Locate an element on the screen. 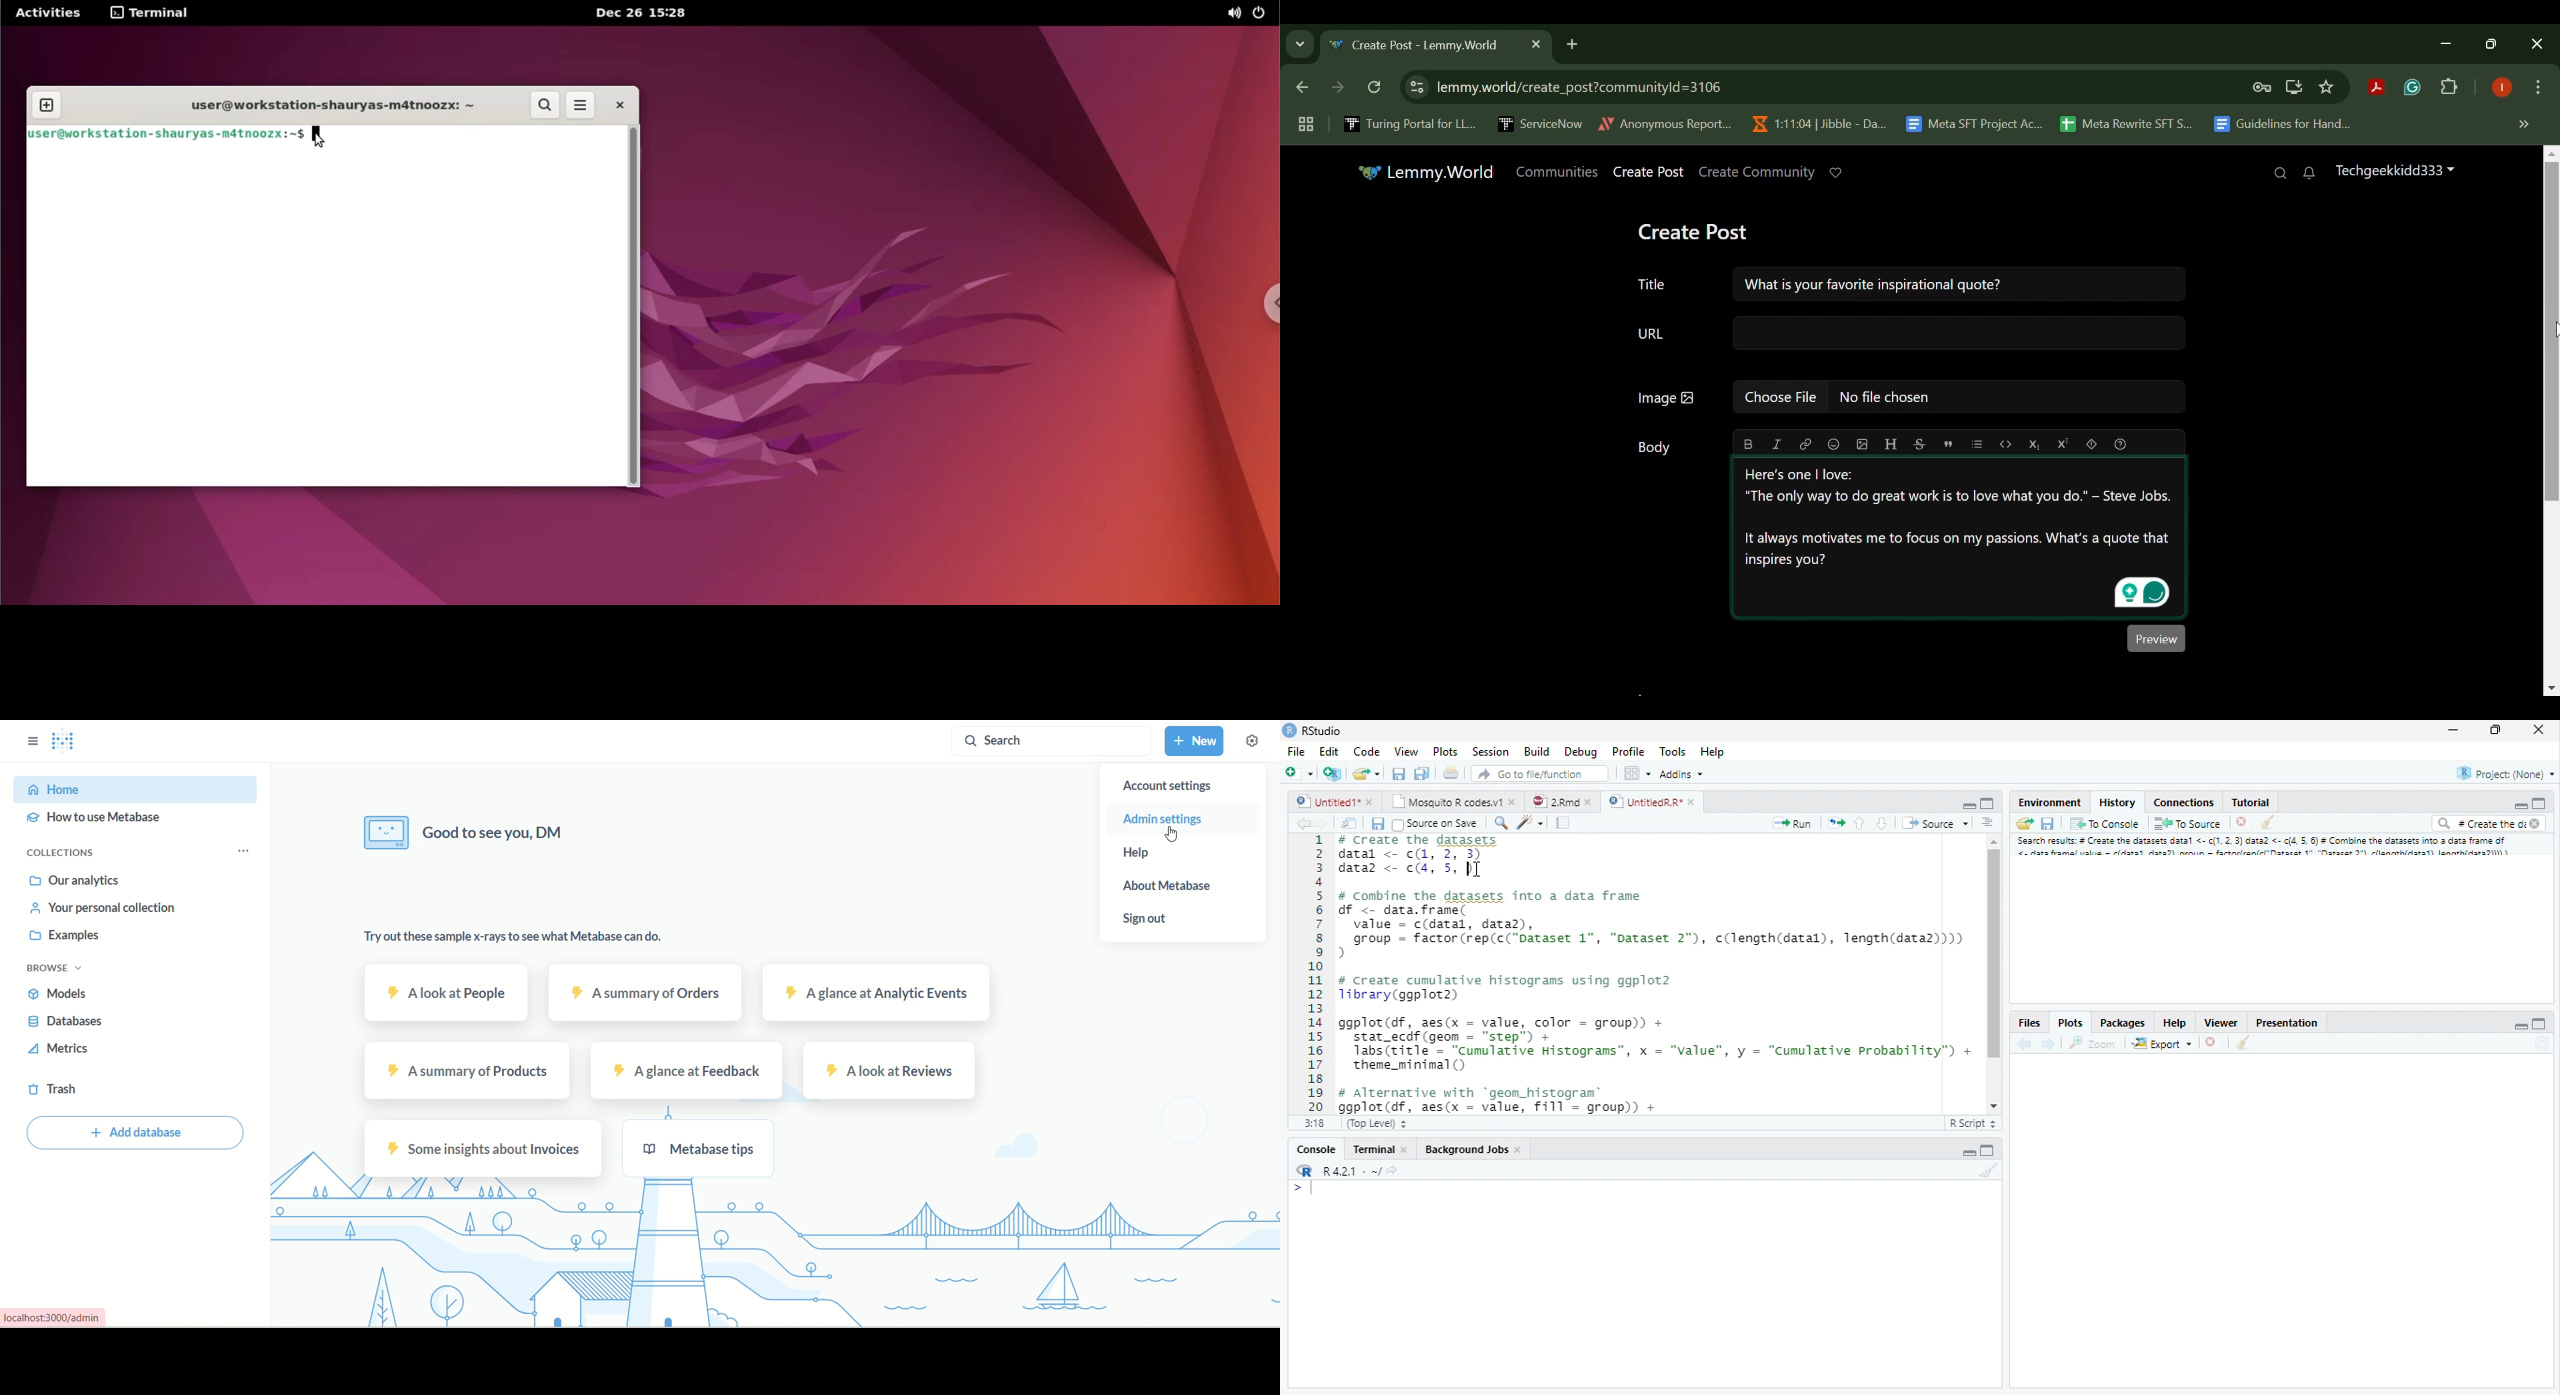 This screenshot has height=1400, width=2576. Save is located at coordinates (2051, 822).